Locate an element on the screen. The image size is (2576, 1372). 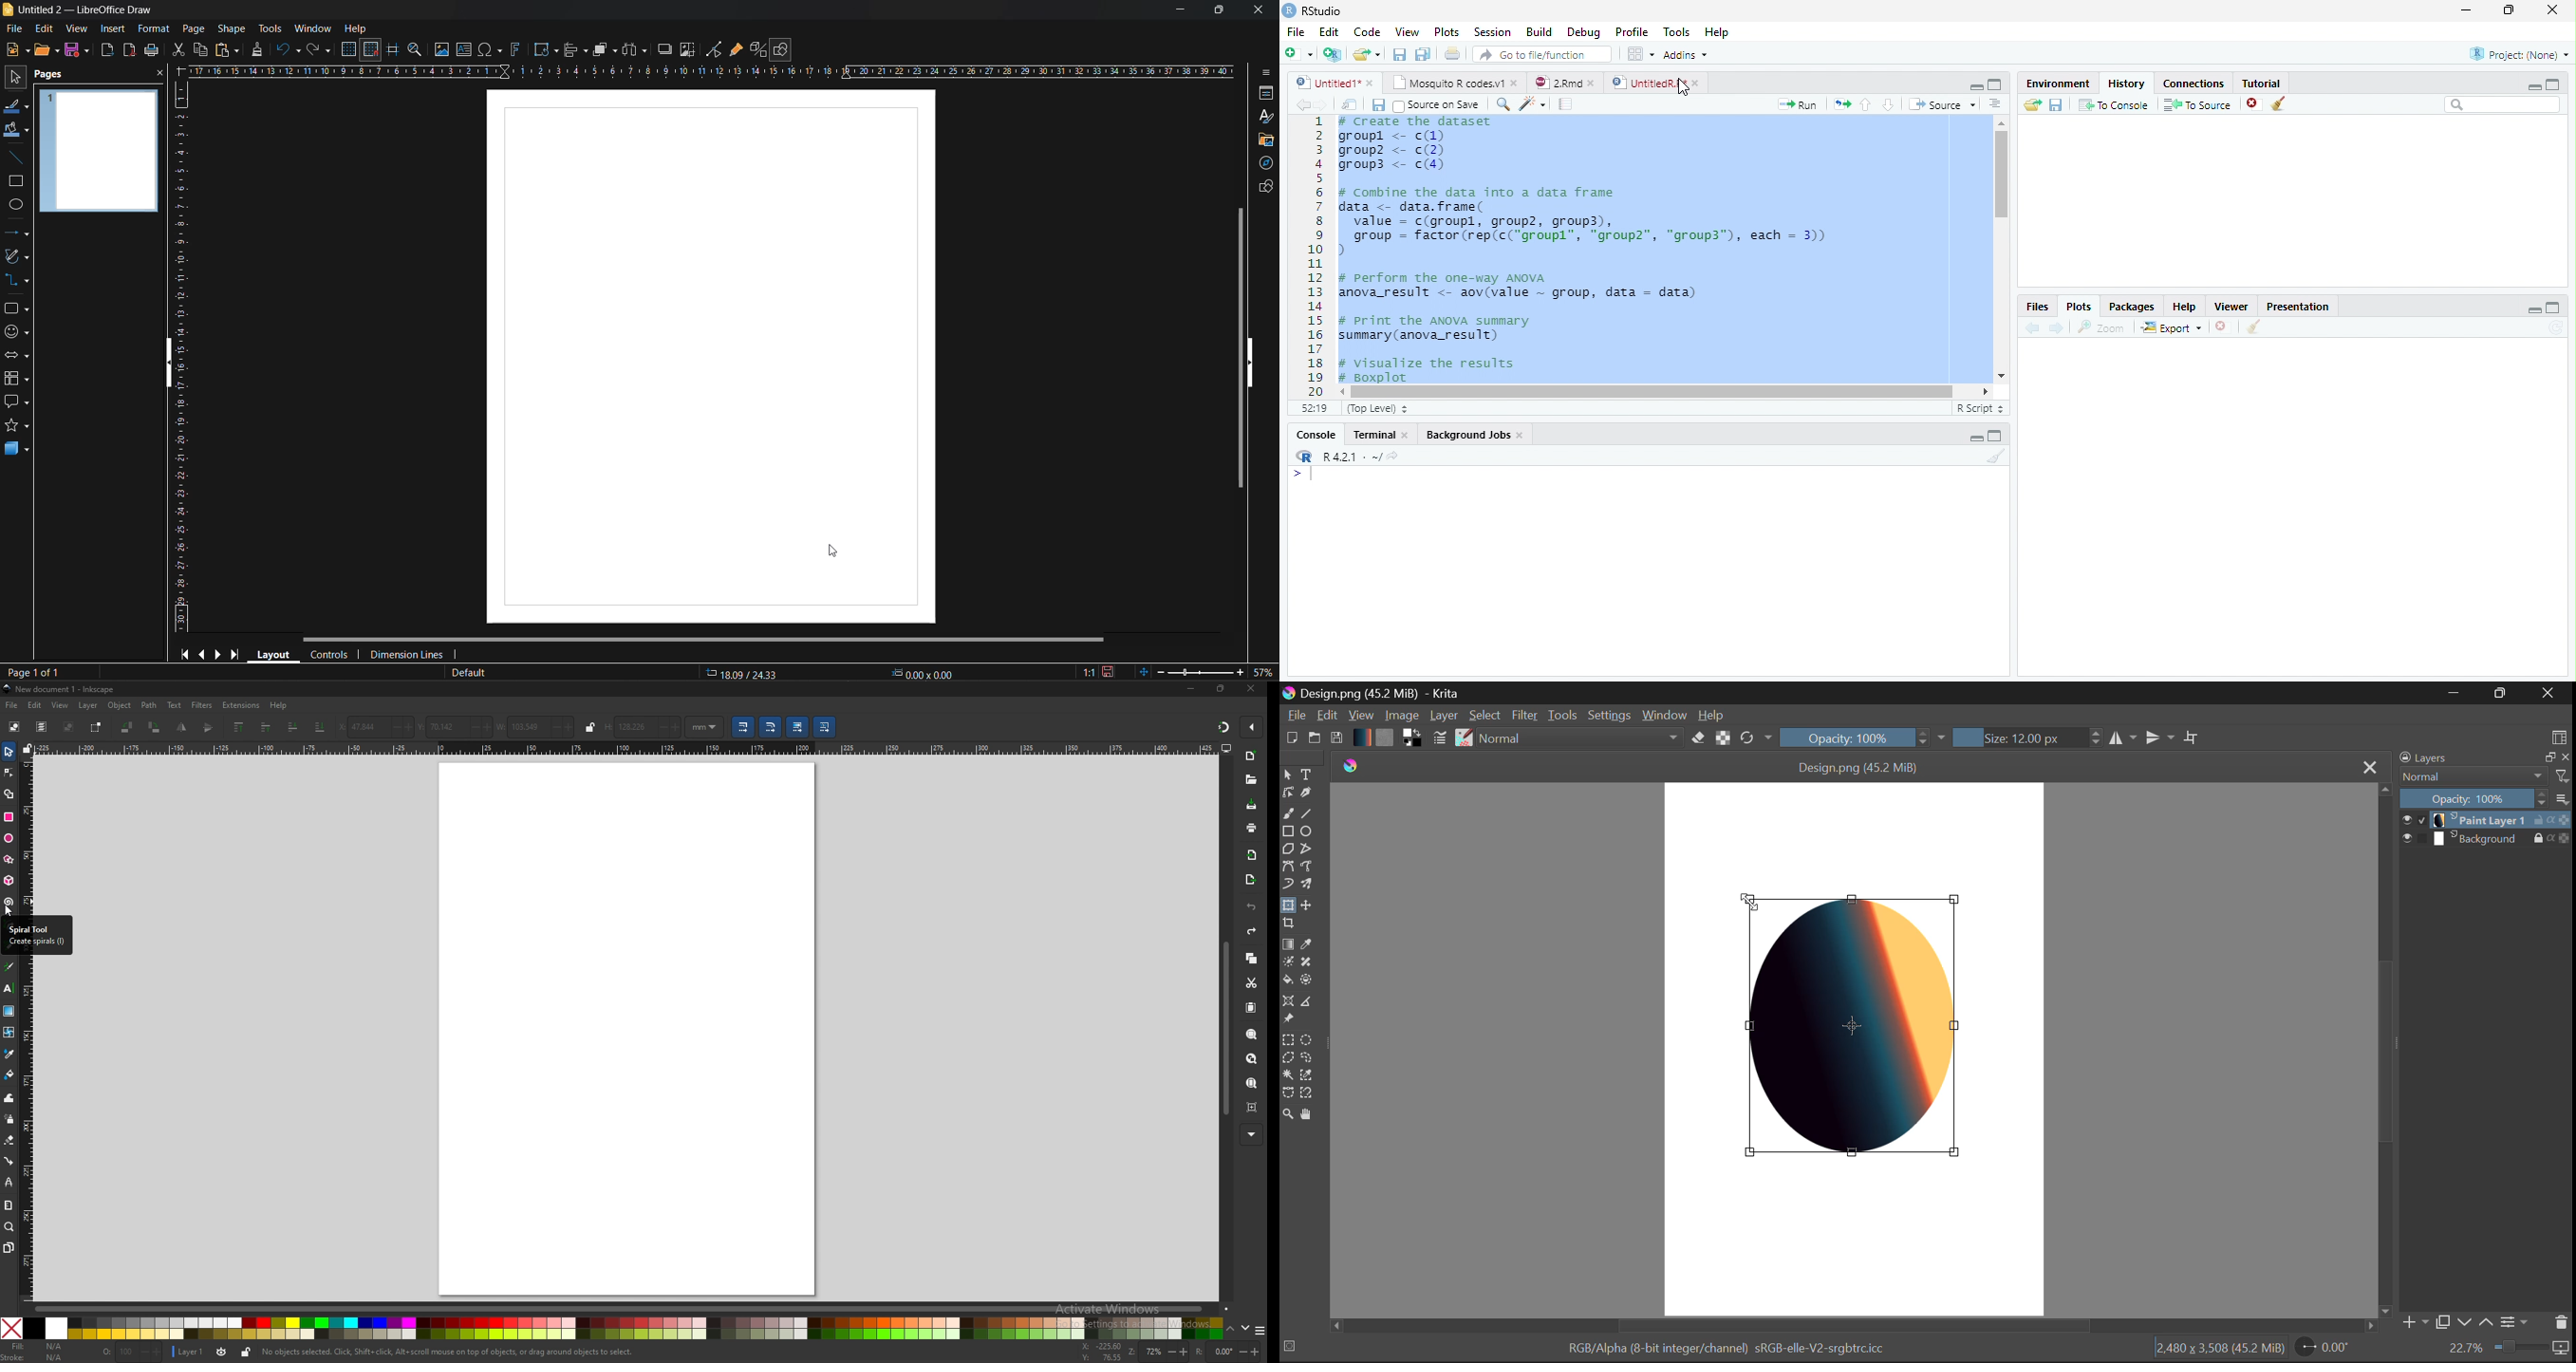
Colorize Mask Tool is located at coordinates (1288, 962).